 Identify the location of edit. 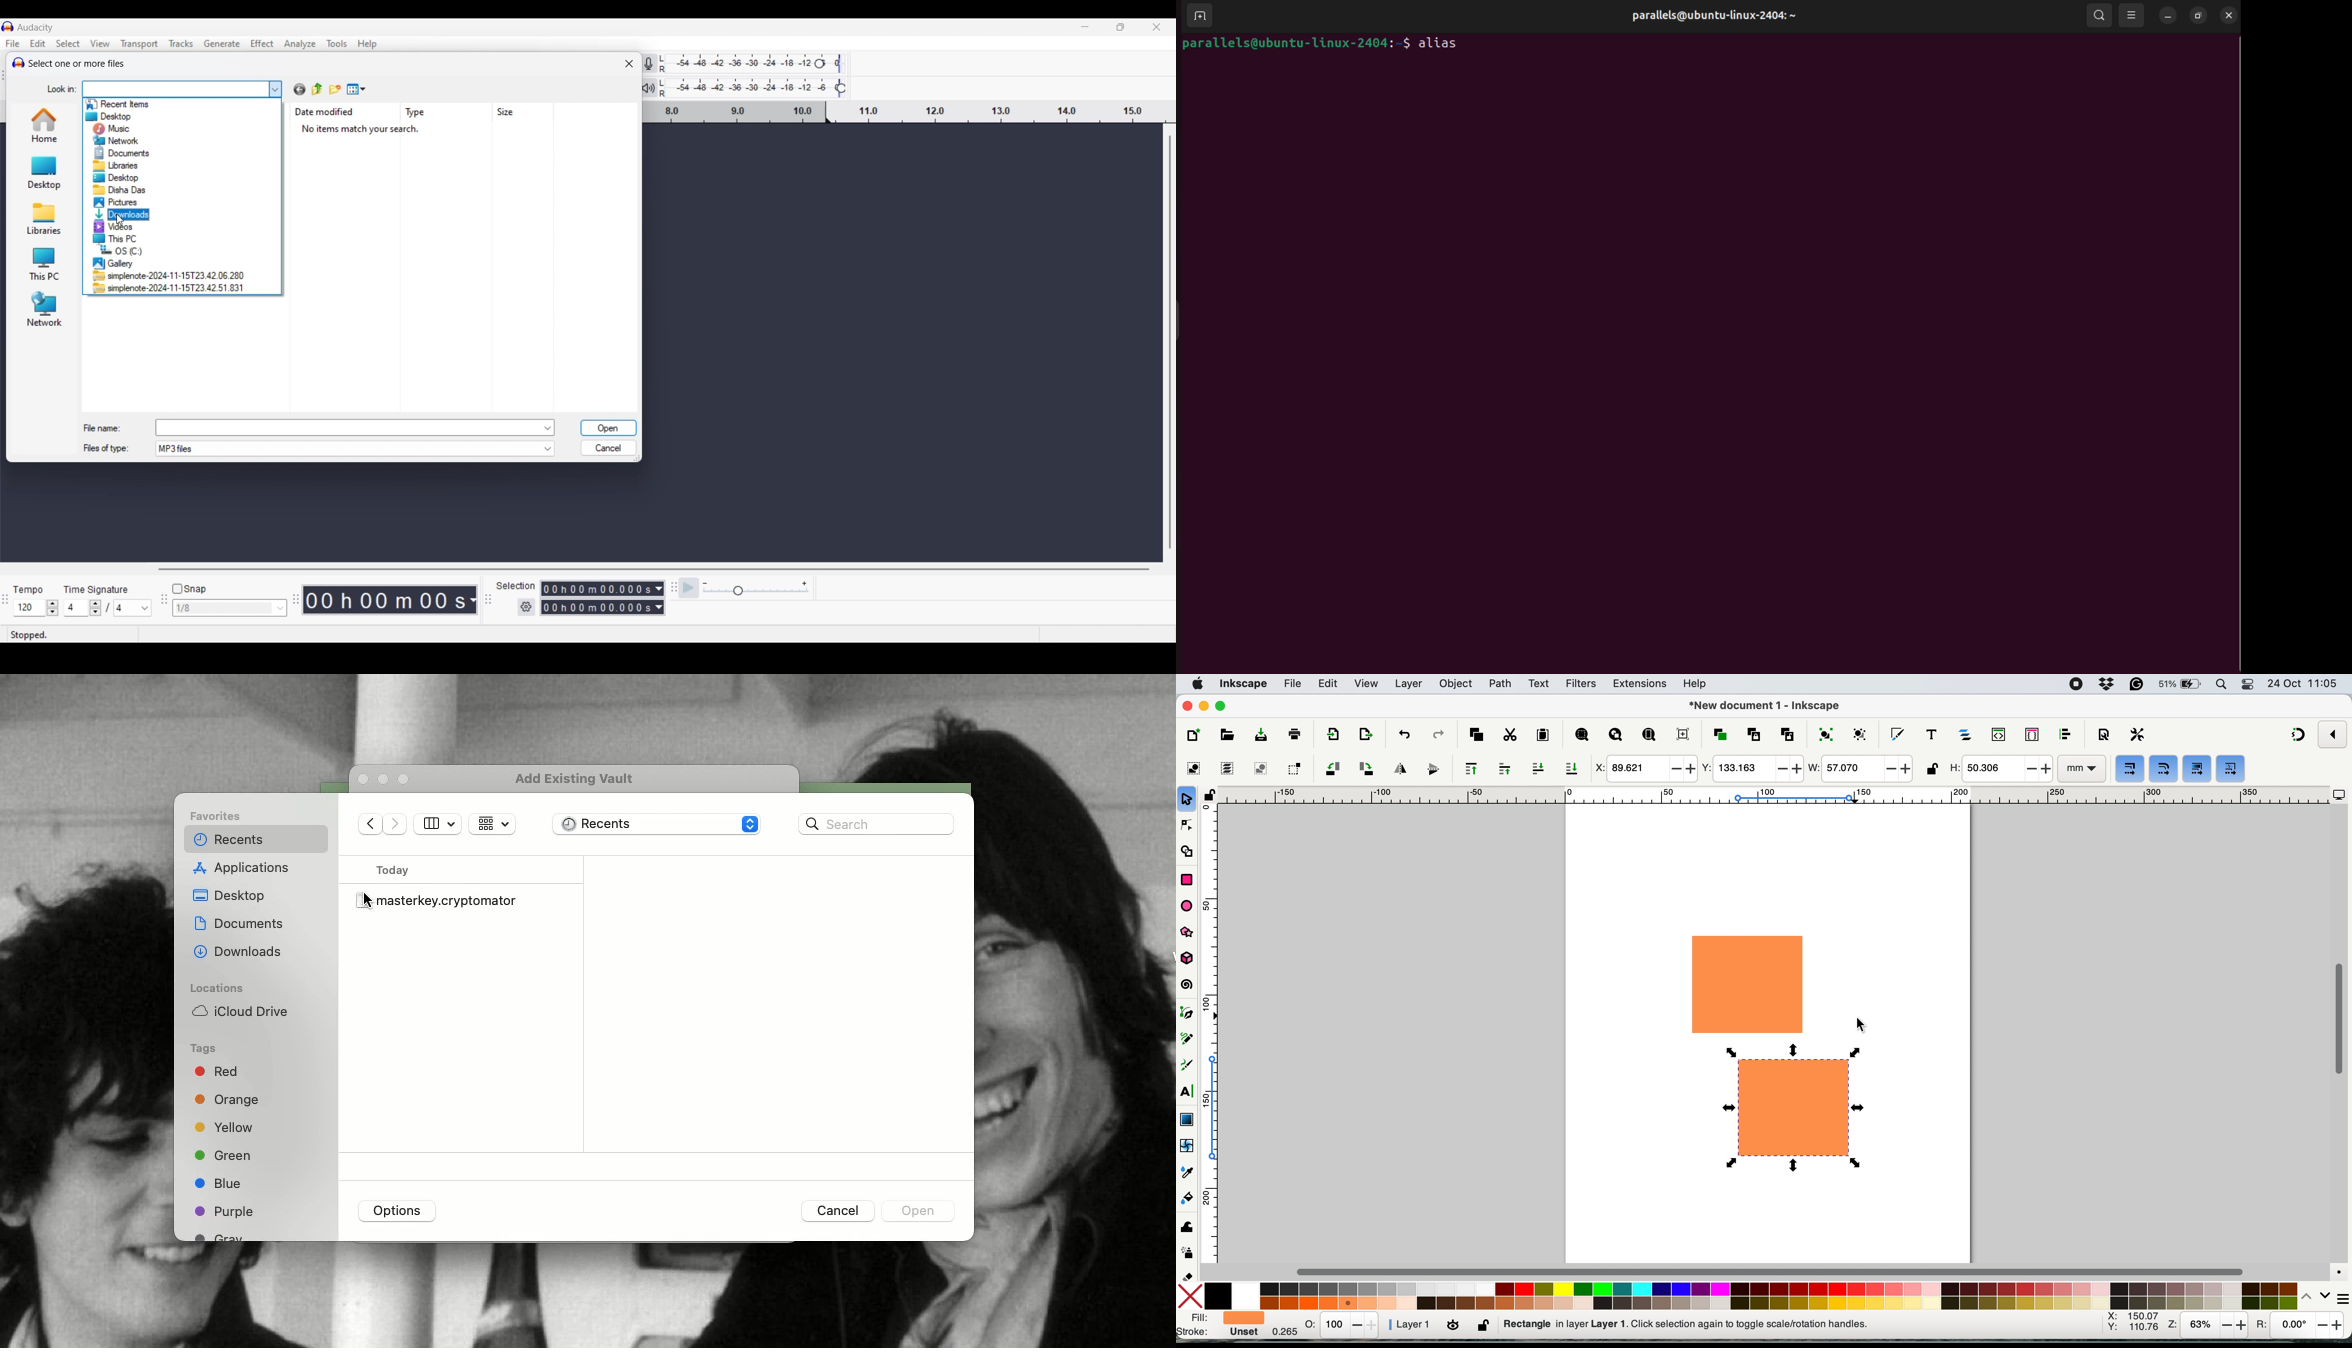
(1329, 685).